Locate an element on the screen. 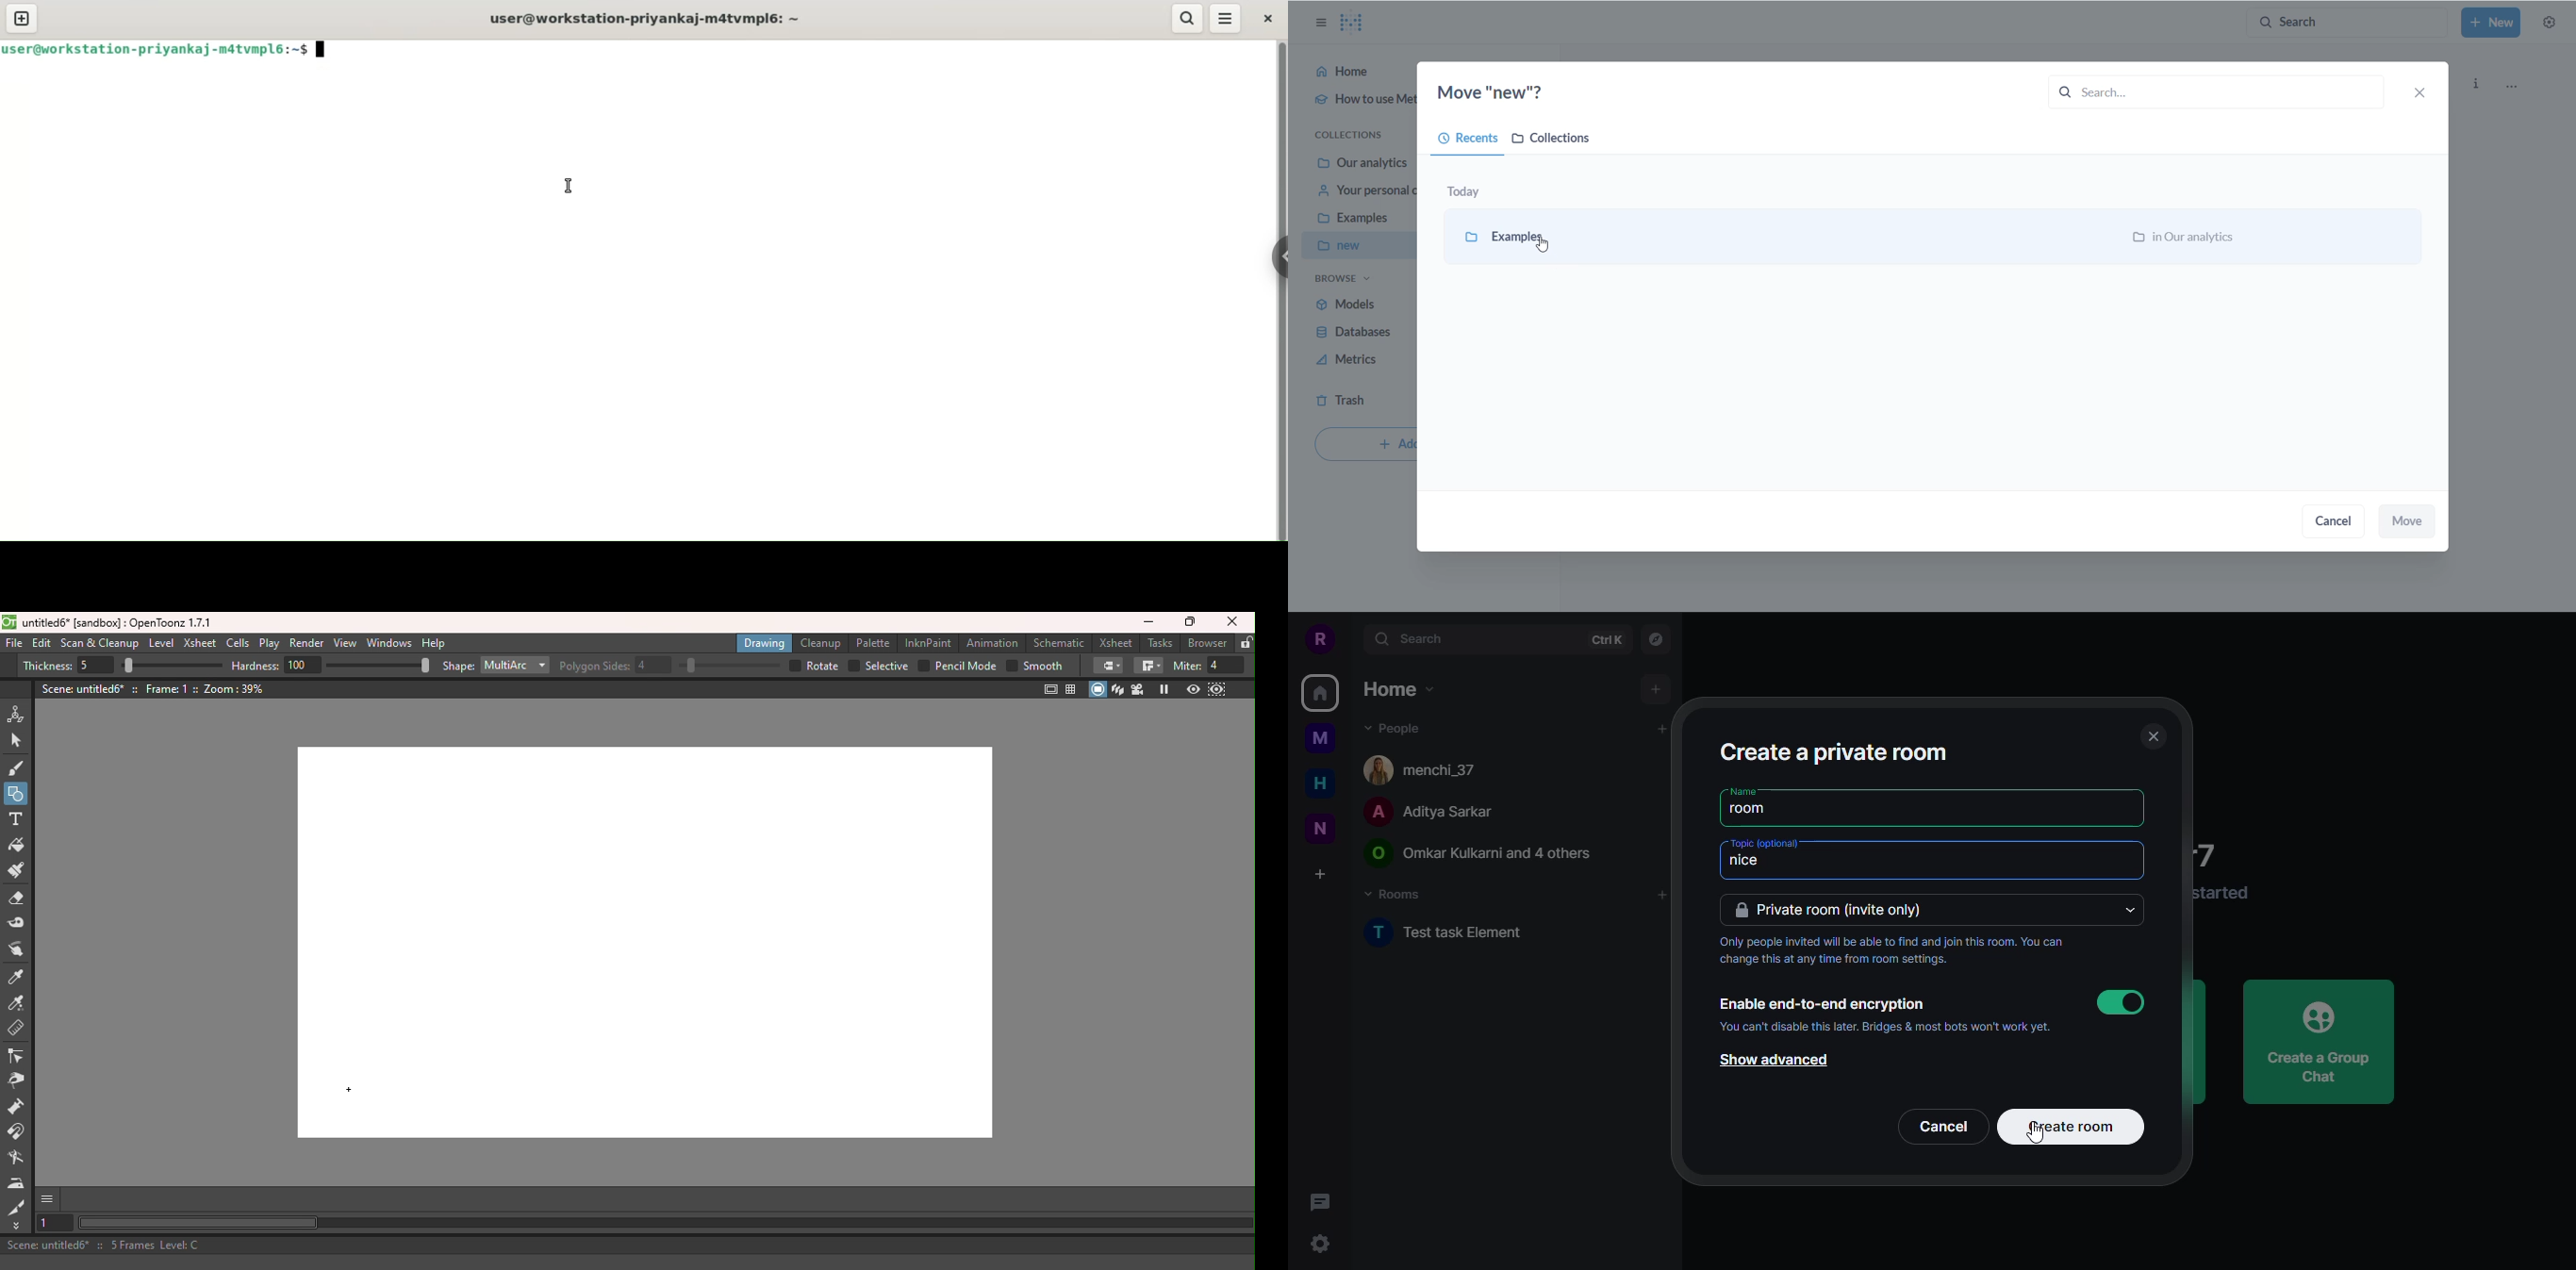 The height and width of the screenshot is (1288, 2576). Minimize is located at coordinates (1147, 623).